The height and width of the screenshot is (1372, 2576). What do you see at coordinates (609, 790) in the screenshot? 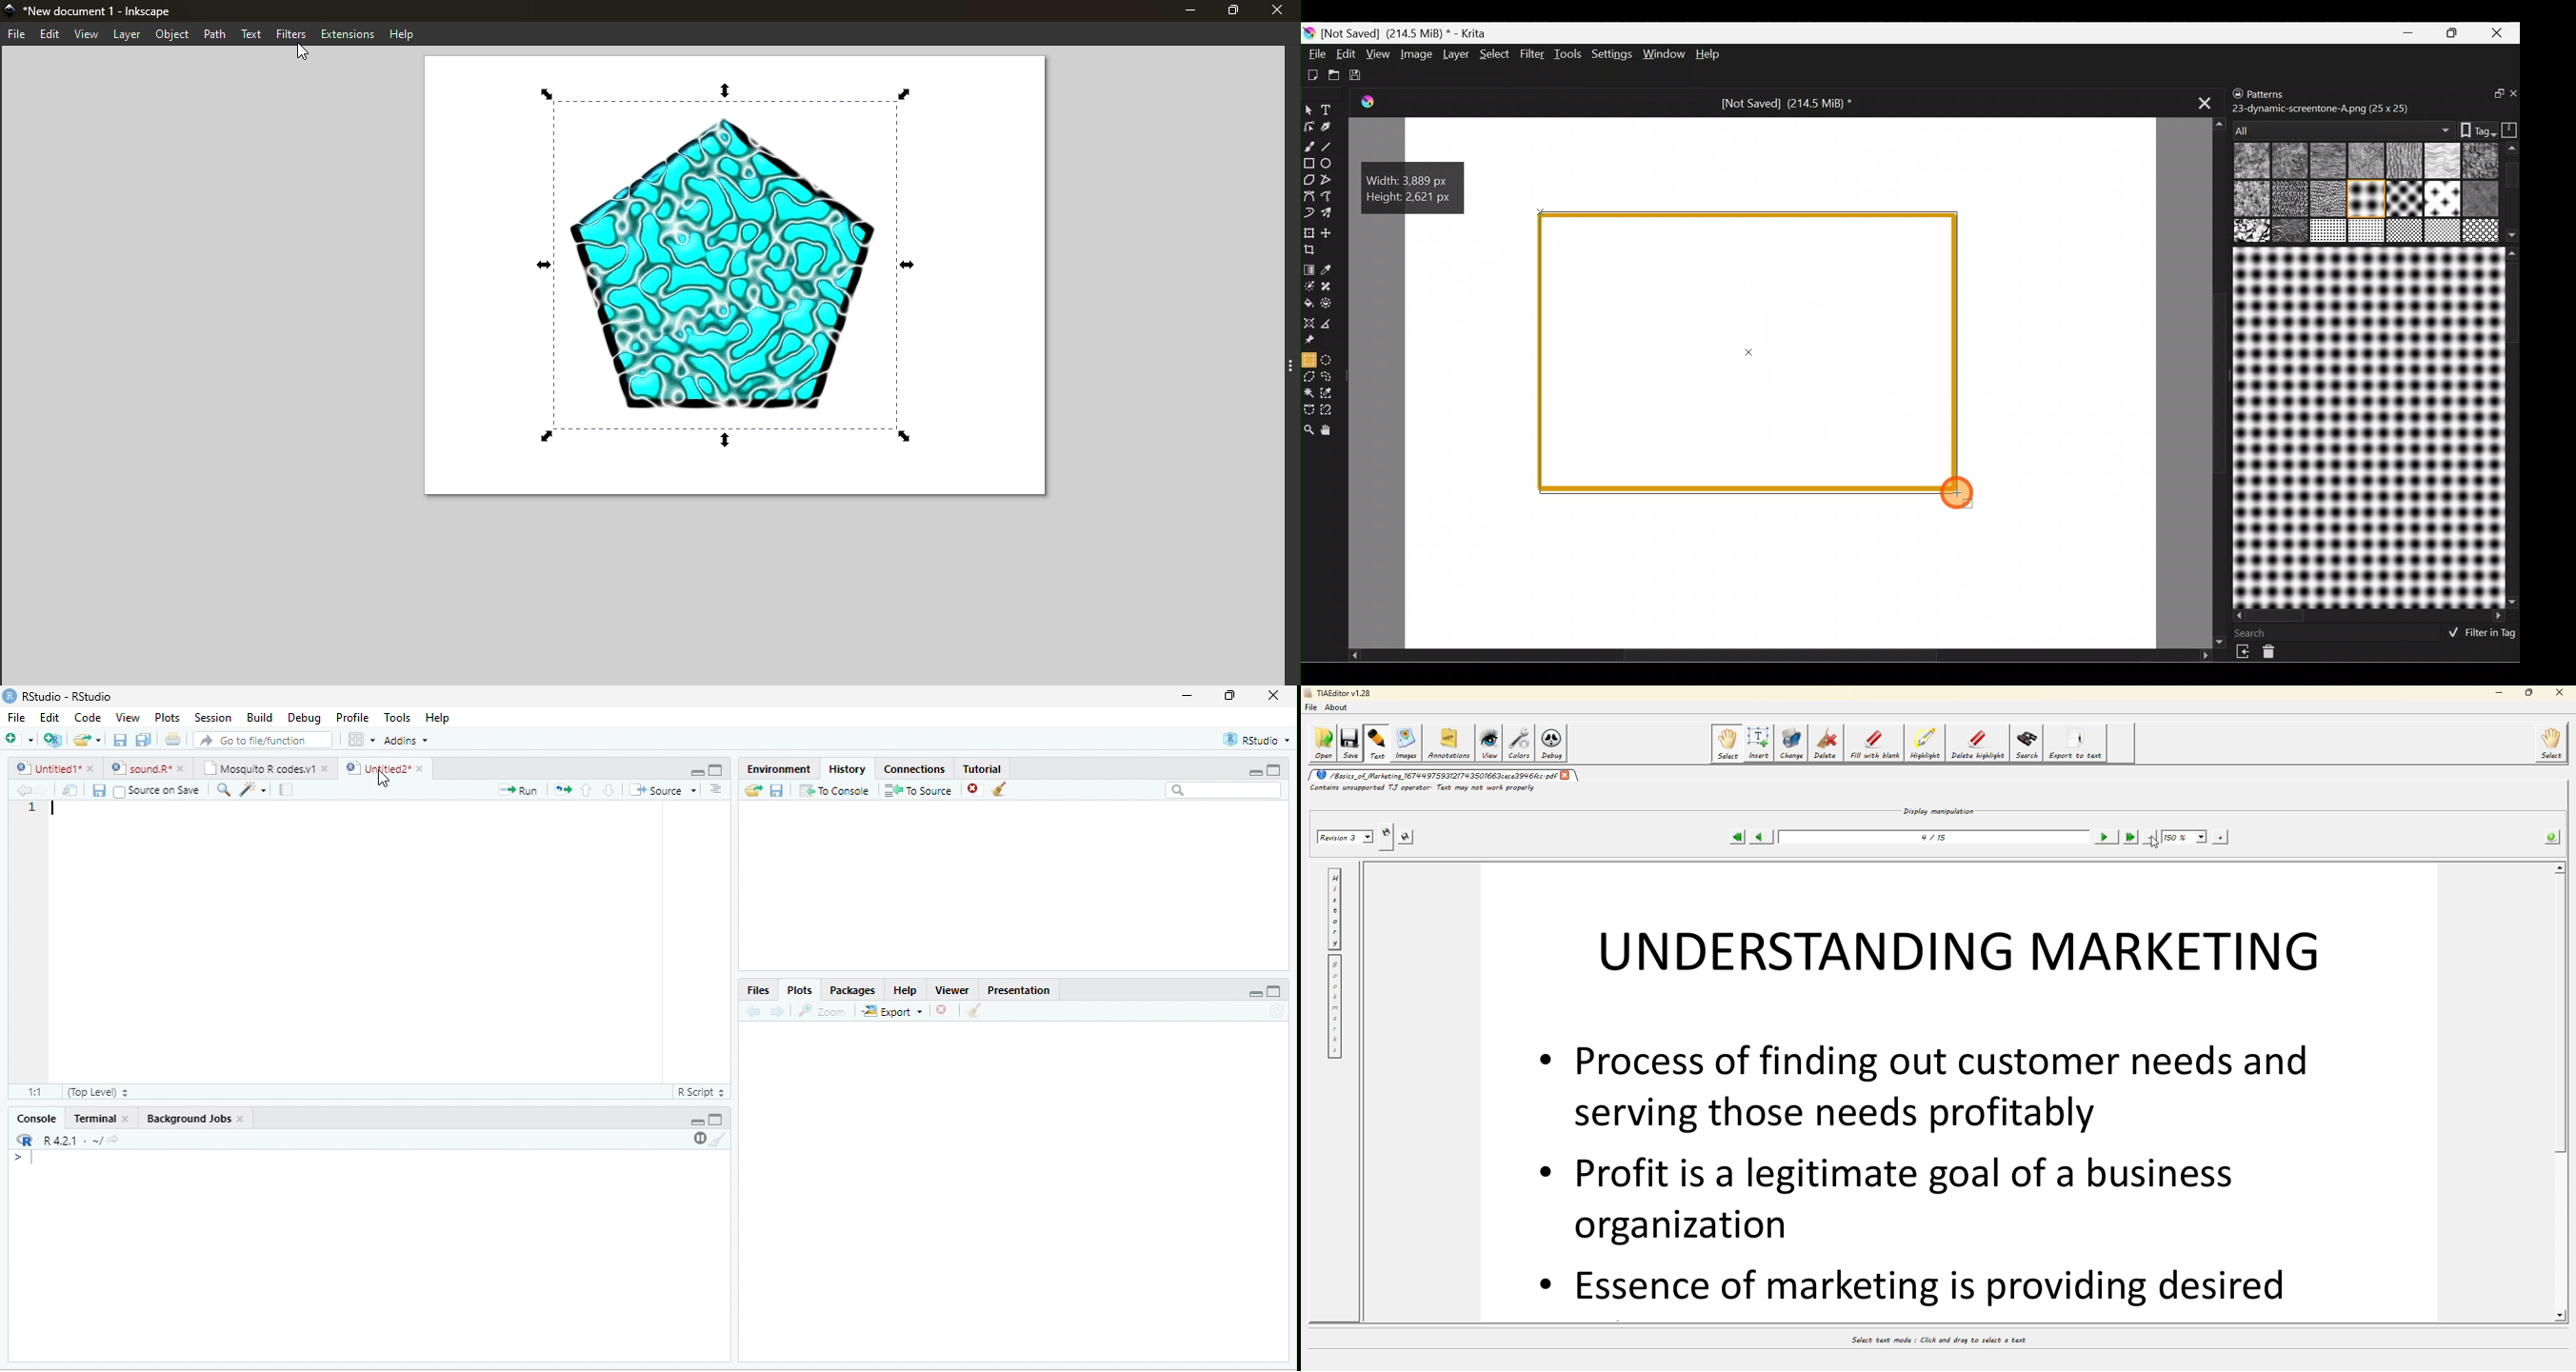
I see `down` at bounding box center [609, 790].